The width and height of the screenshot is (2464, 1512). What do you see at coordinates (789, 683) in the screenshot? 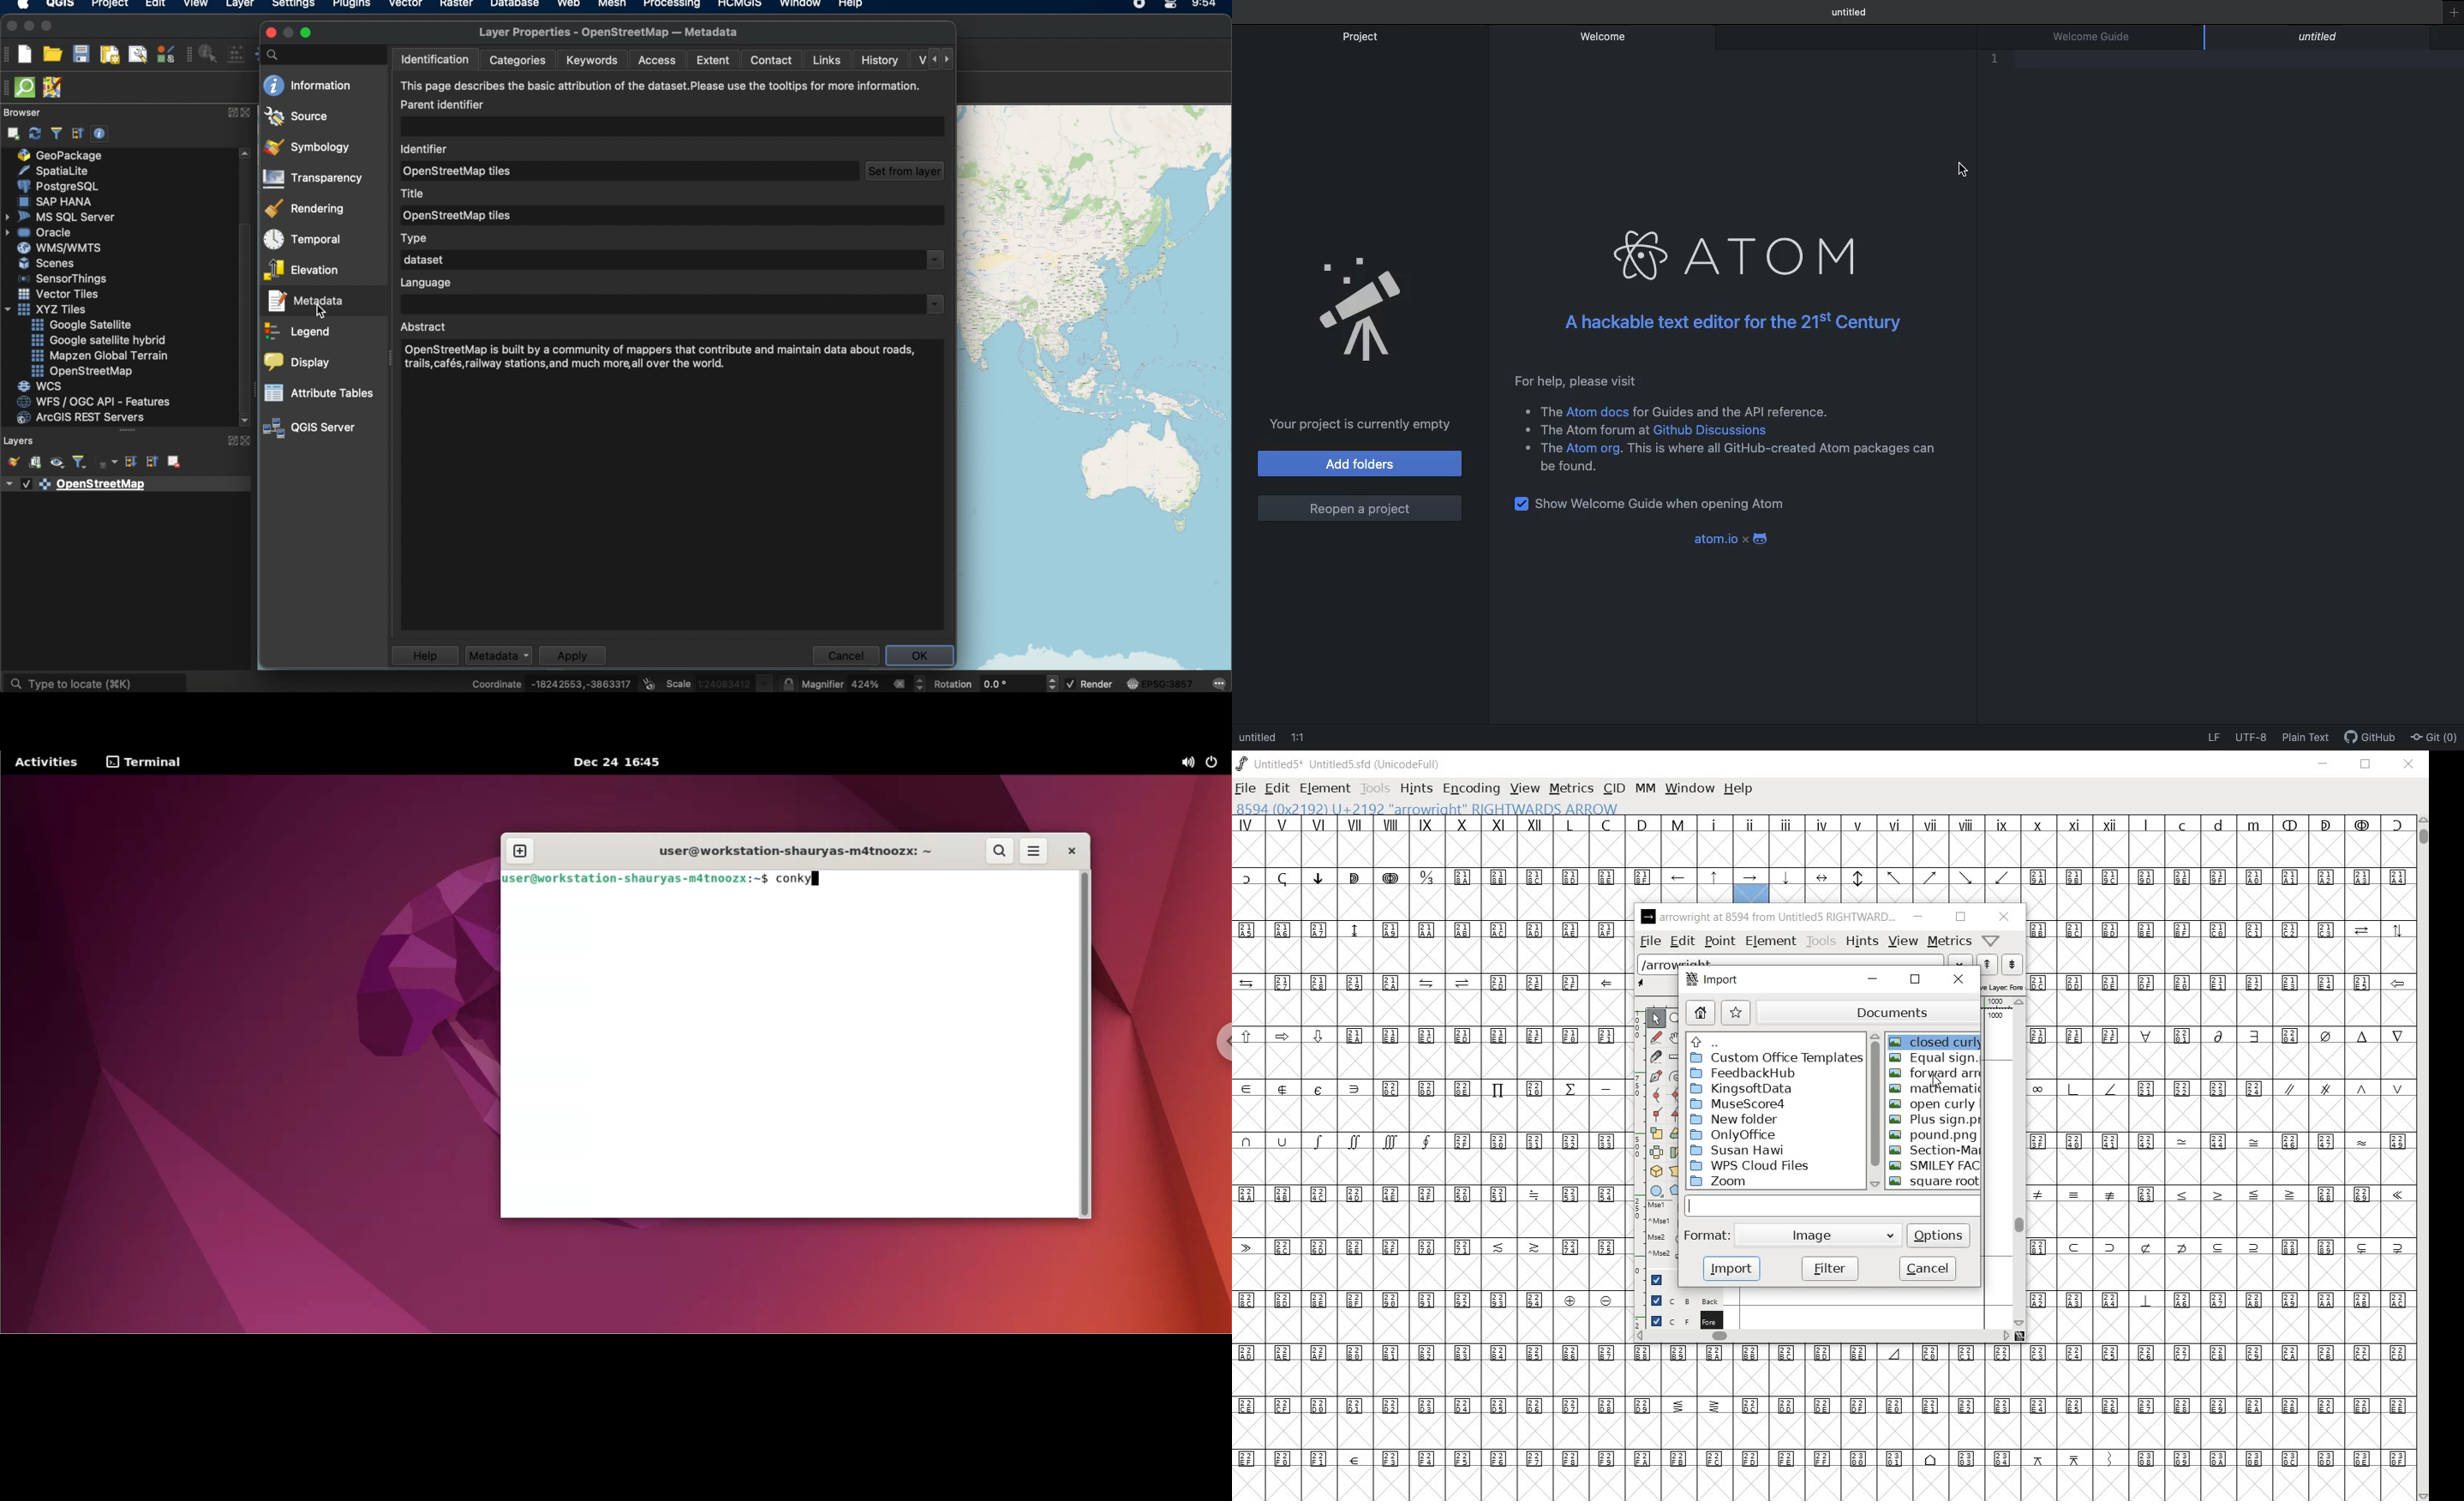
I see `lock scale` at bounding box center [789, 683].